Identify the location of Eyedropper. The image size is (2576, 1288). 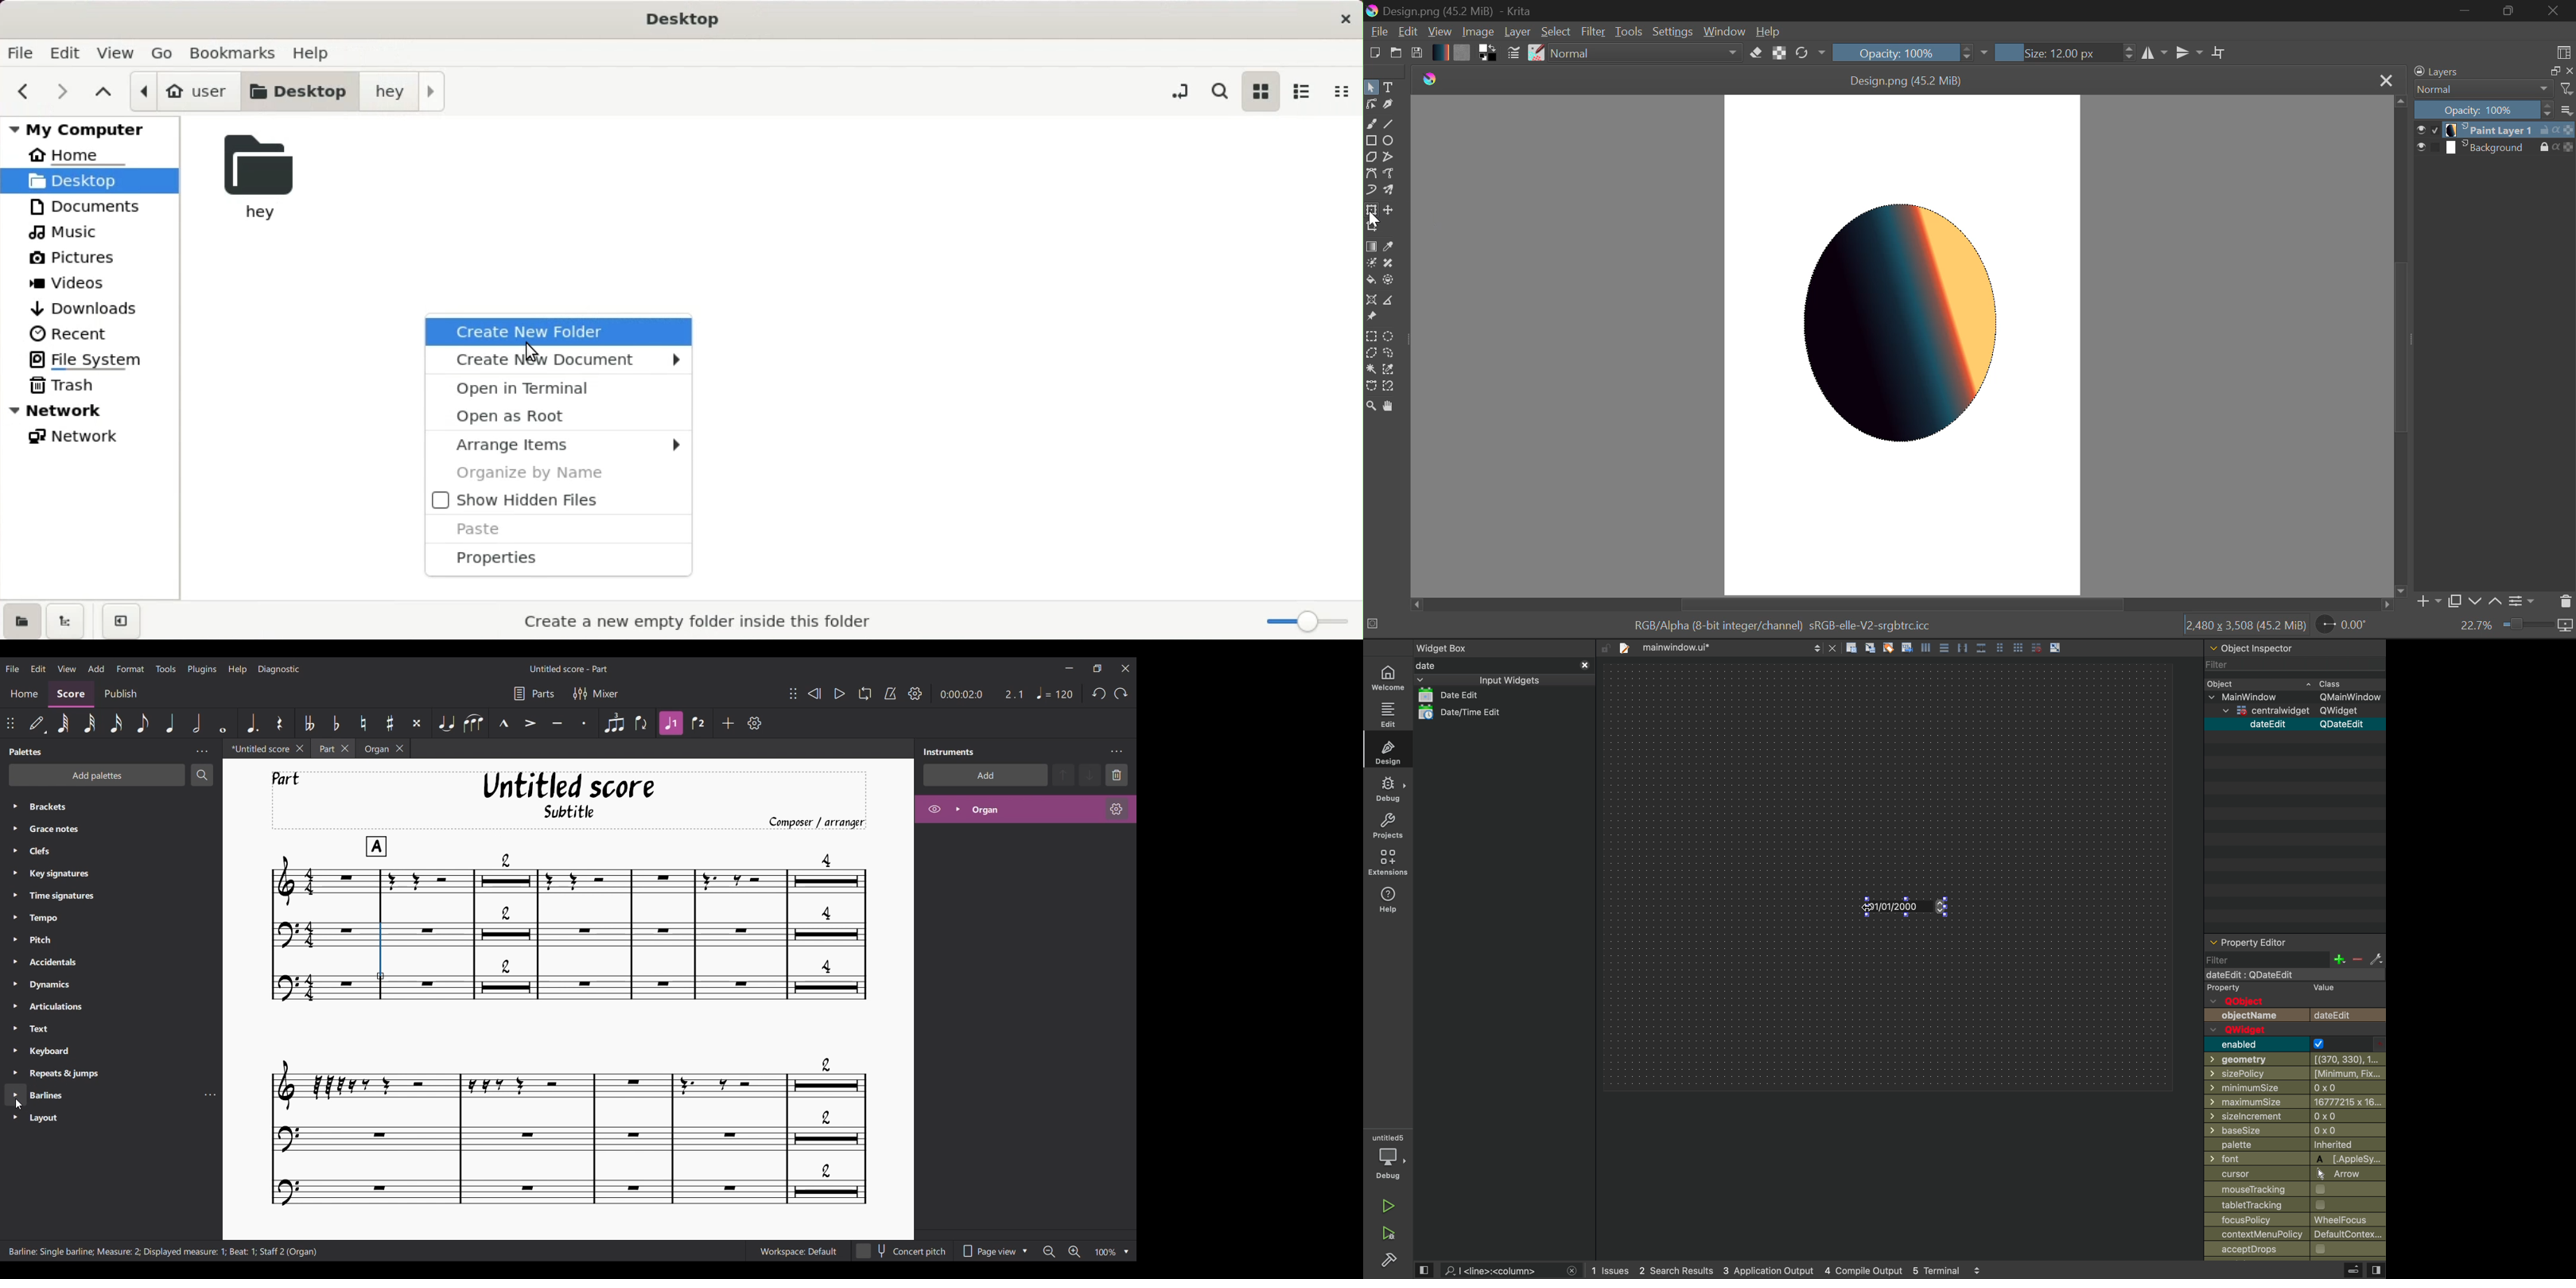
(1389, 245).